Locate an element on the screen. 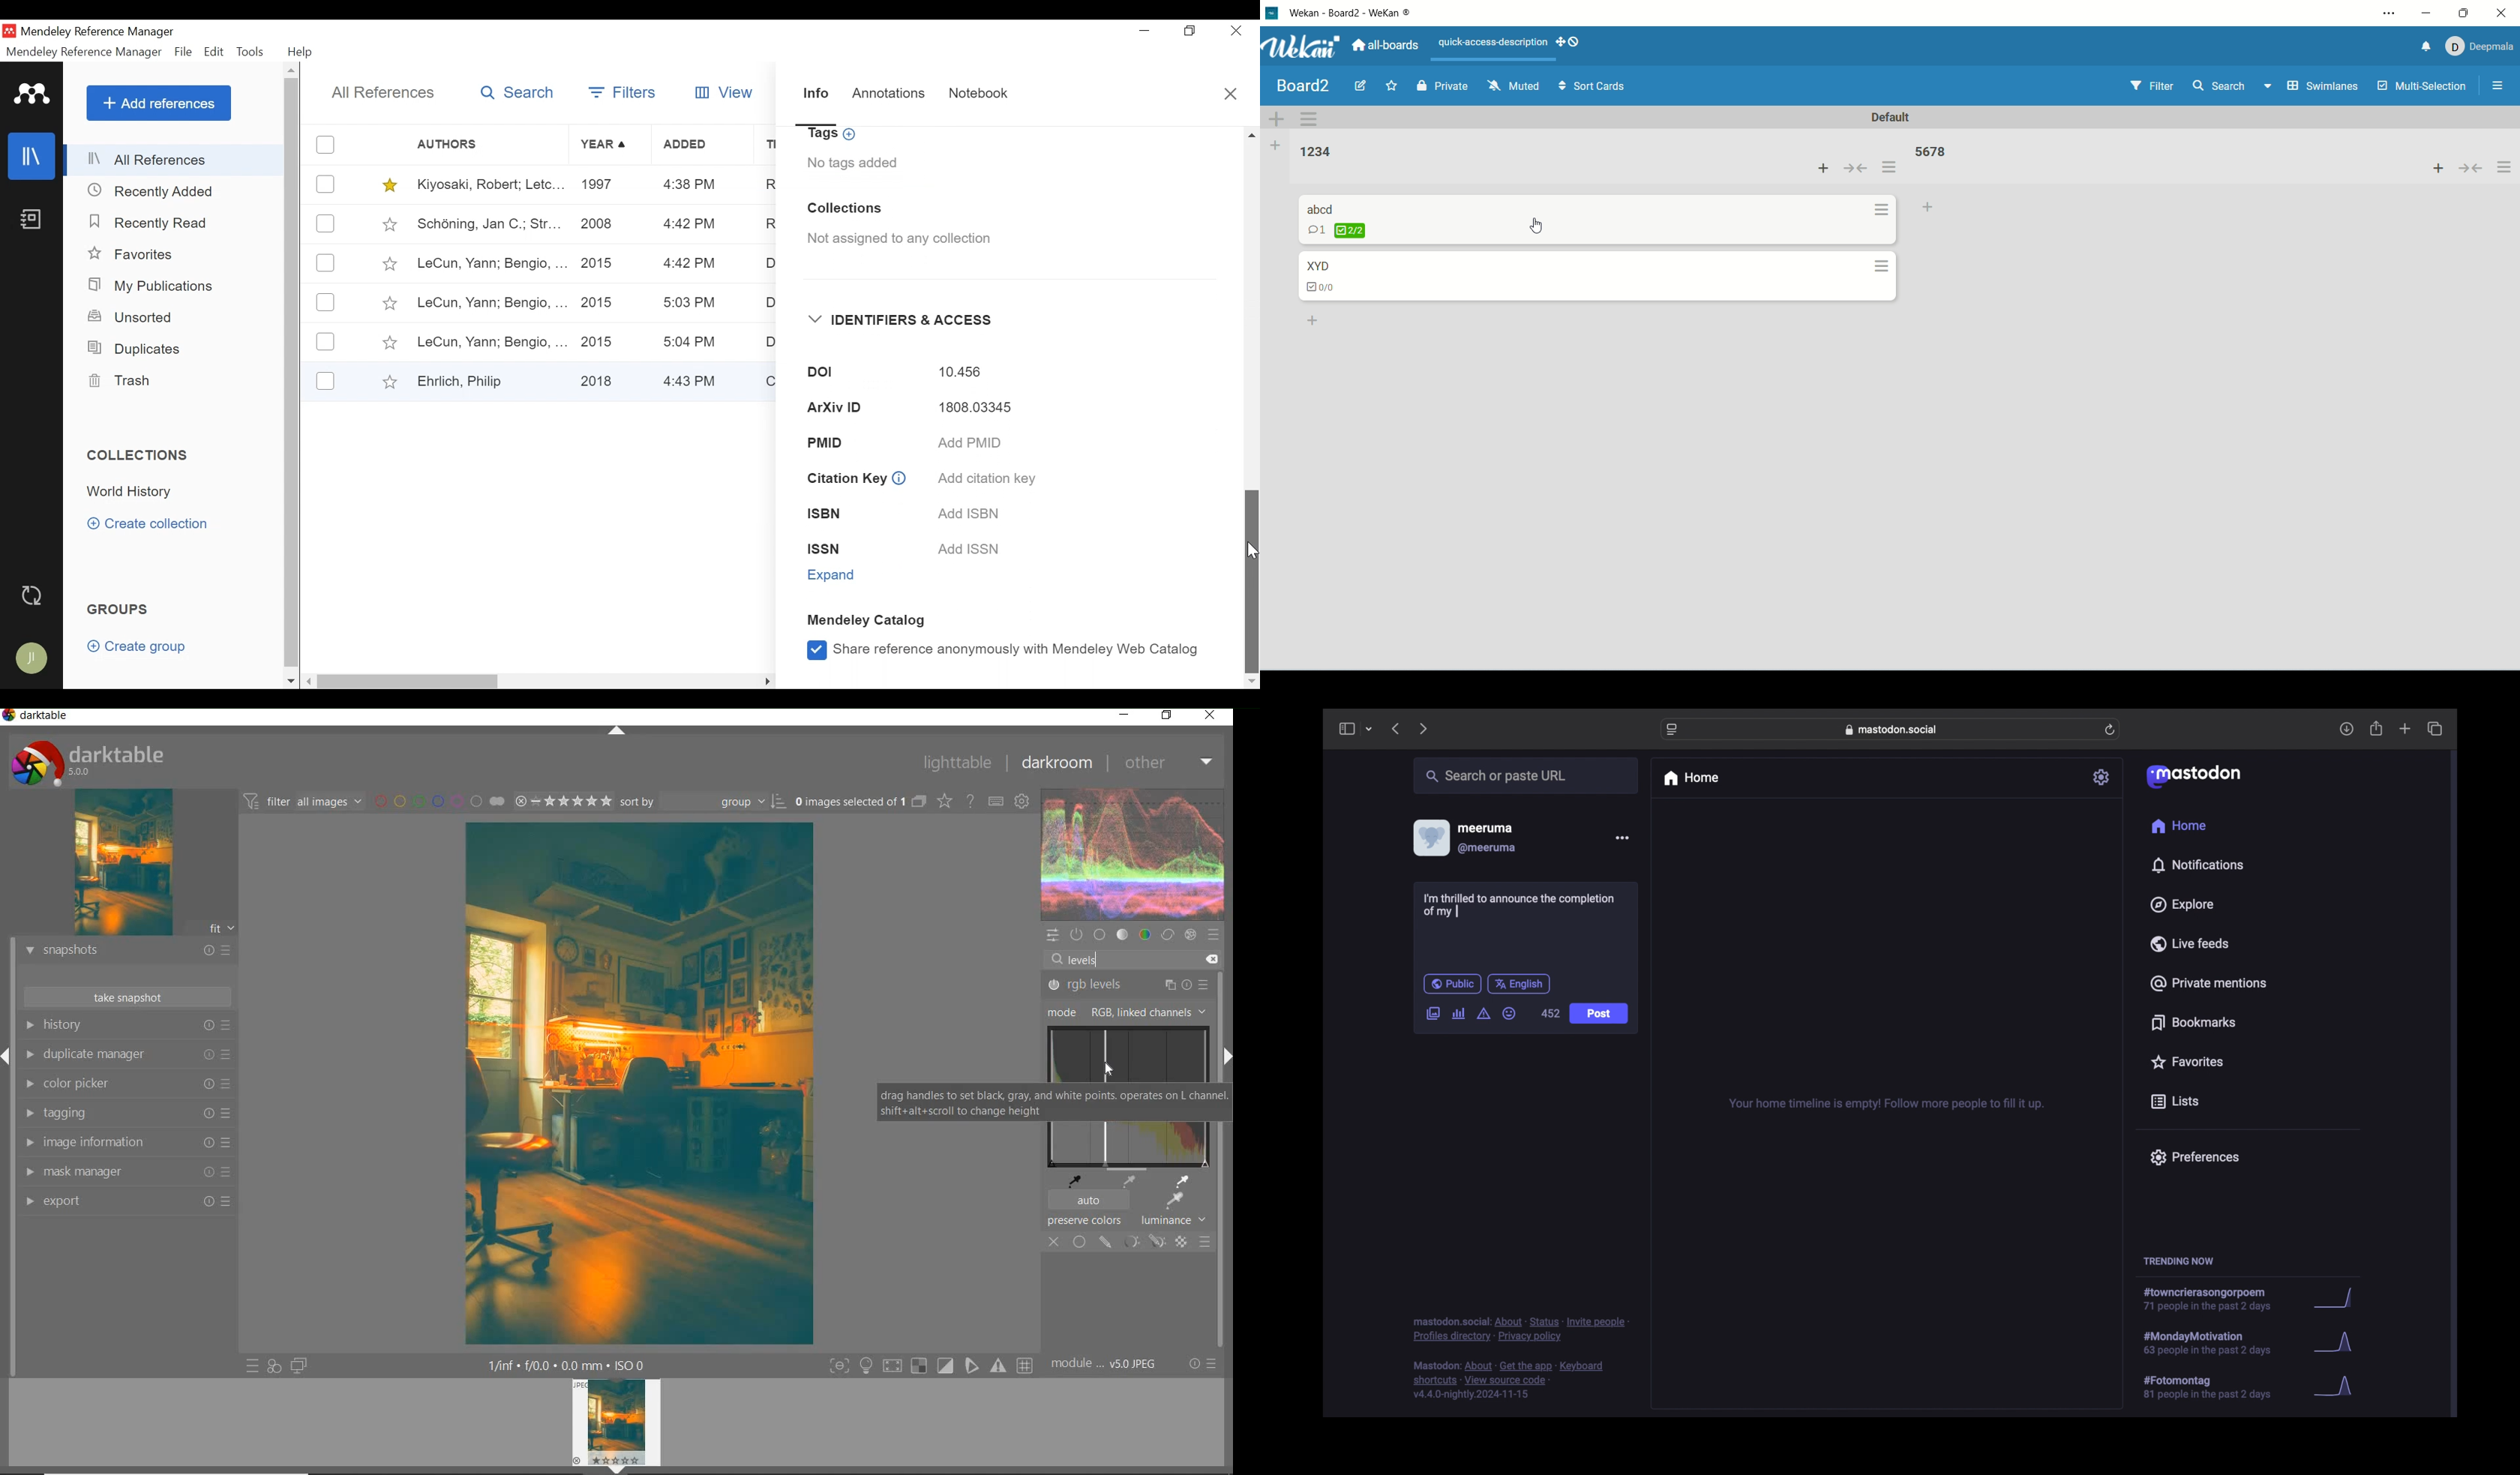 Image resolution: width=2520 pixels, height=1484 pixels. Duplicates is located at coordinates (131, 349).